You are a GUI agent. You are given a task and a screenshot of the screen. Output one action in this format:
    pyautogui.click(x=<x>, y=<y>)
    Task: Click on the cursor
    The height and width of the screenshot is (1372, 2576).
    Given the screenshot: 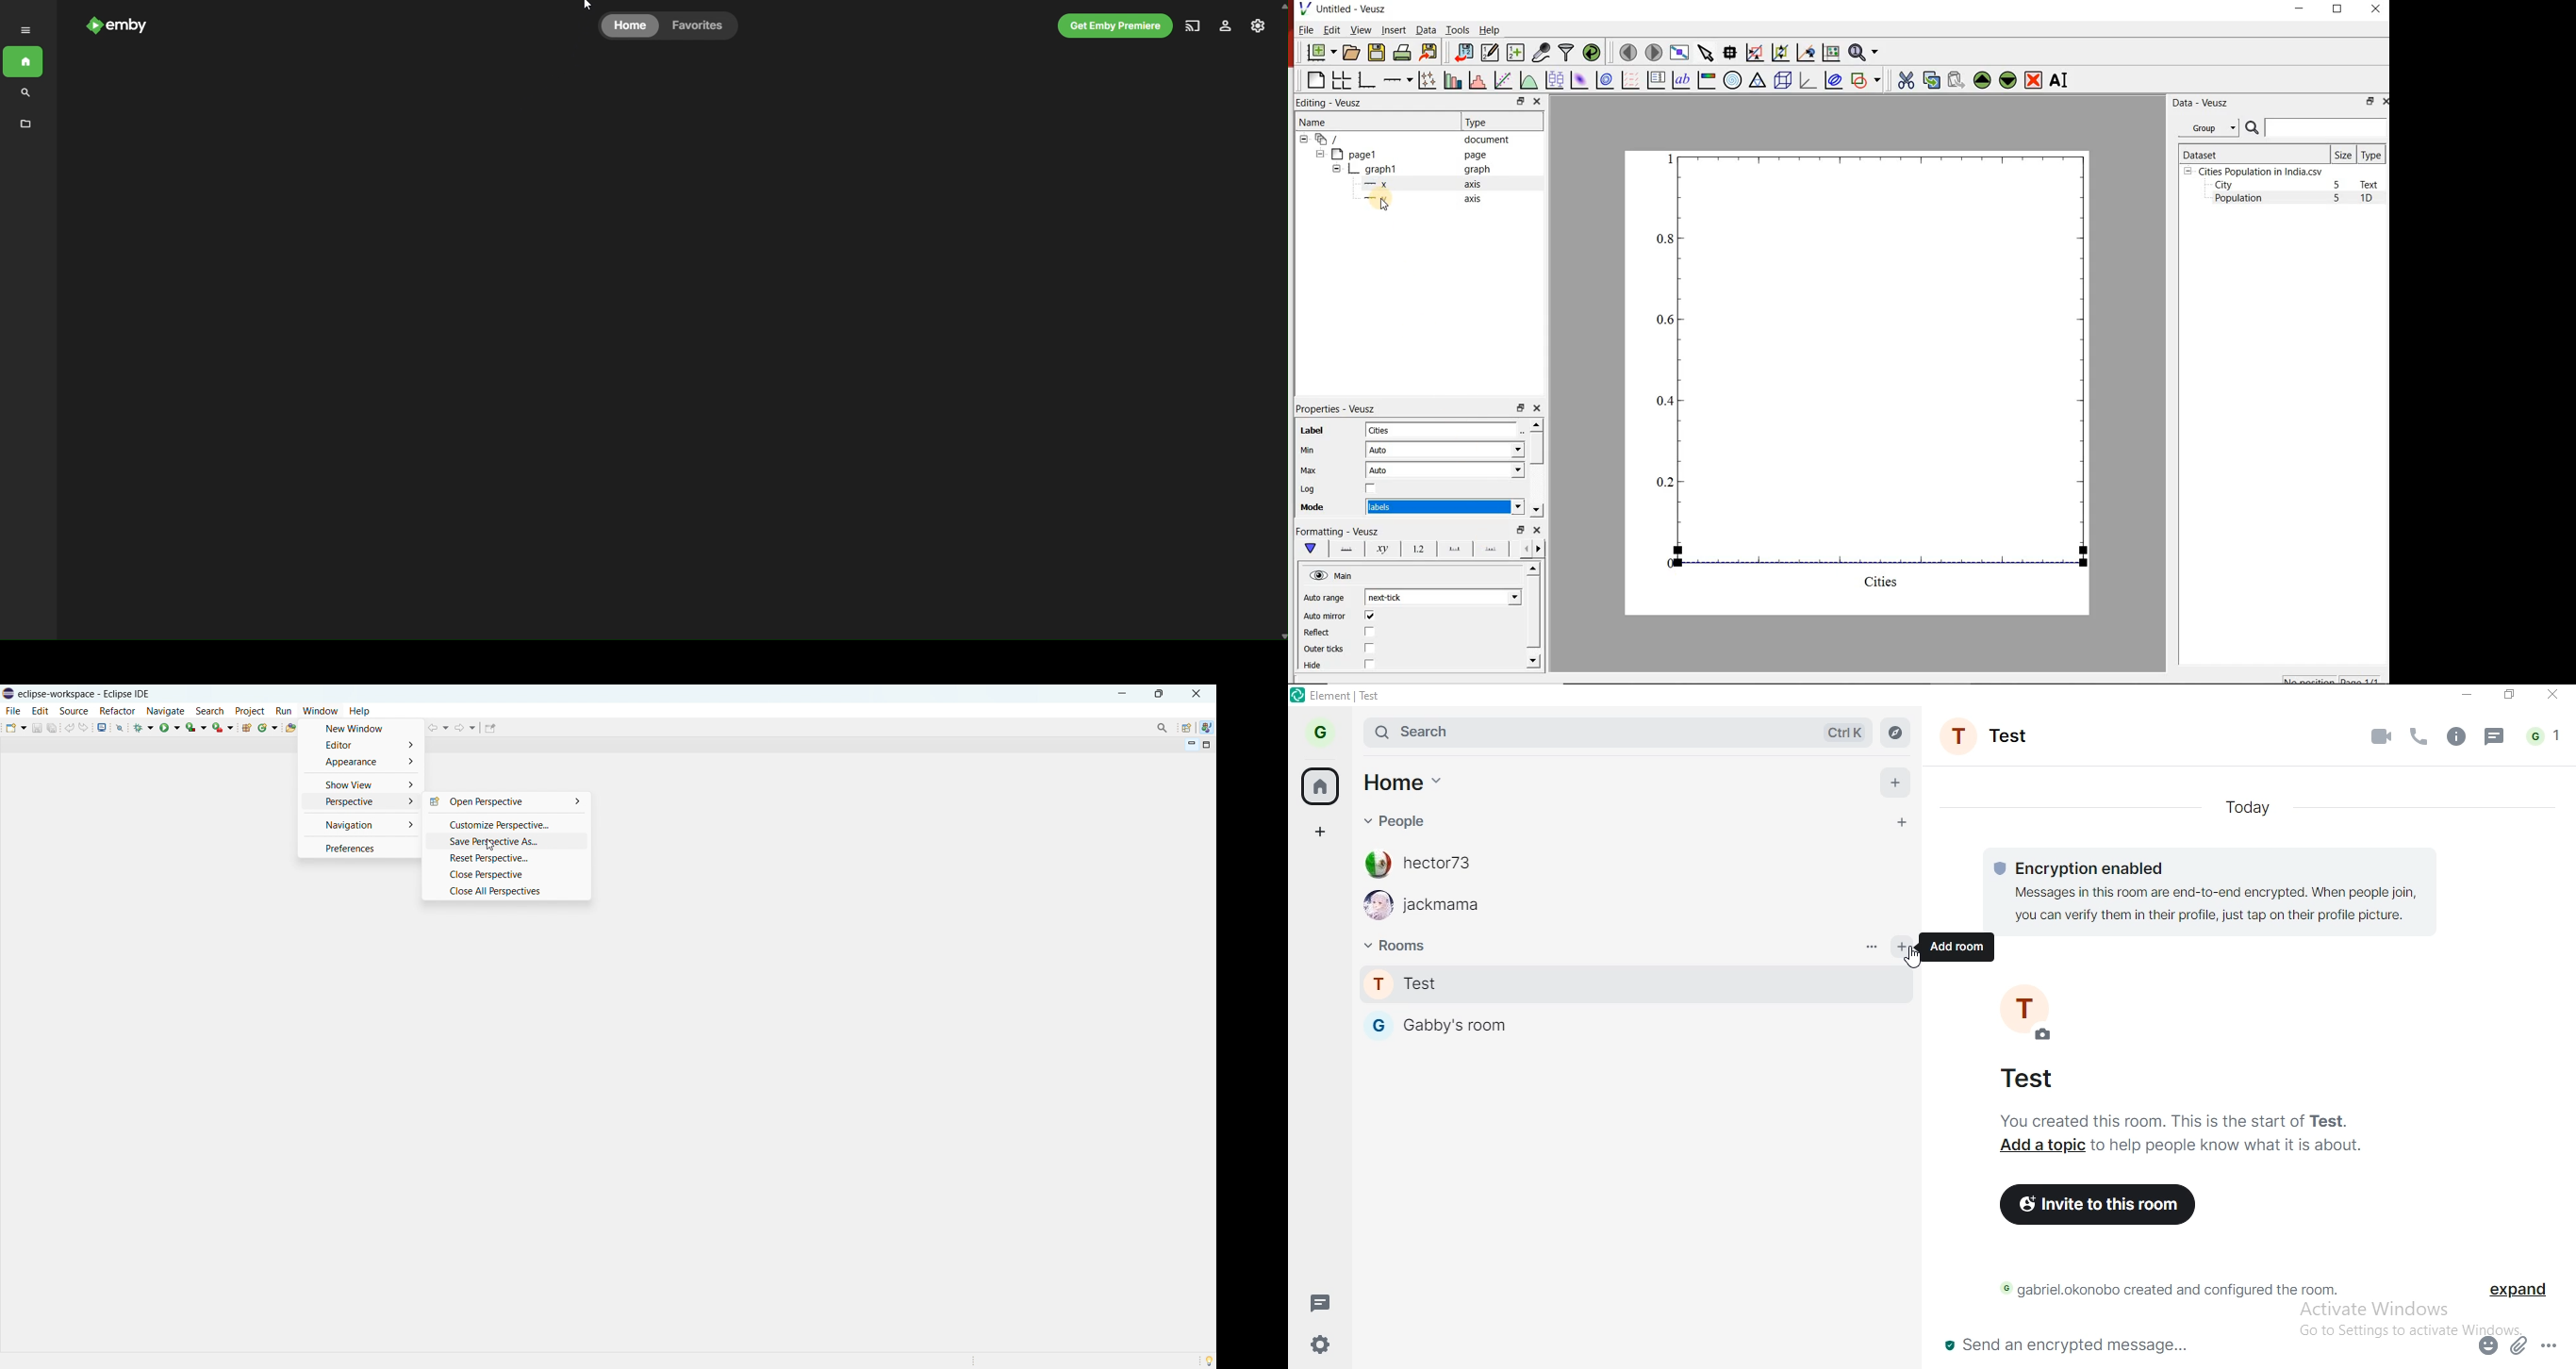 What is the action you would take?
    pyautogui.click(x=1919, y=960)
    